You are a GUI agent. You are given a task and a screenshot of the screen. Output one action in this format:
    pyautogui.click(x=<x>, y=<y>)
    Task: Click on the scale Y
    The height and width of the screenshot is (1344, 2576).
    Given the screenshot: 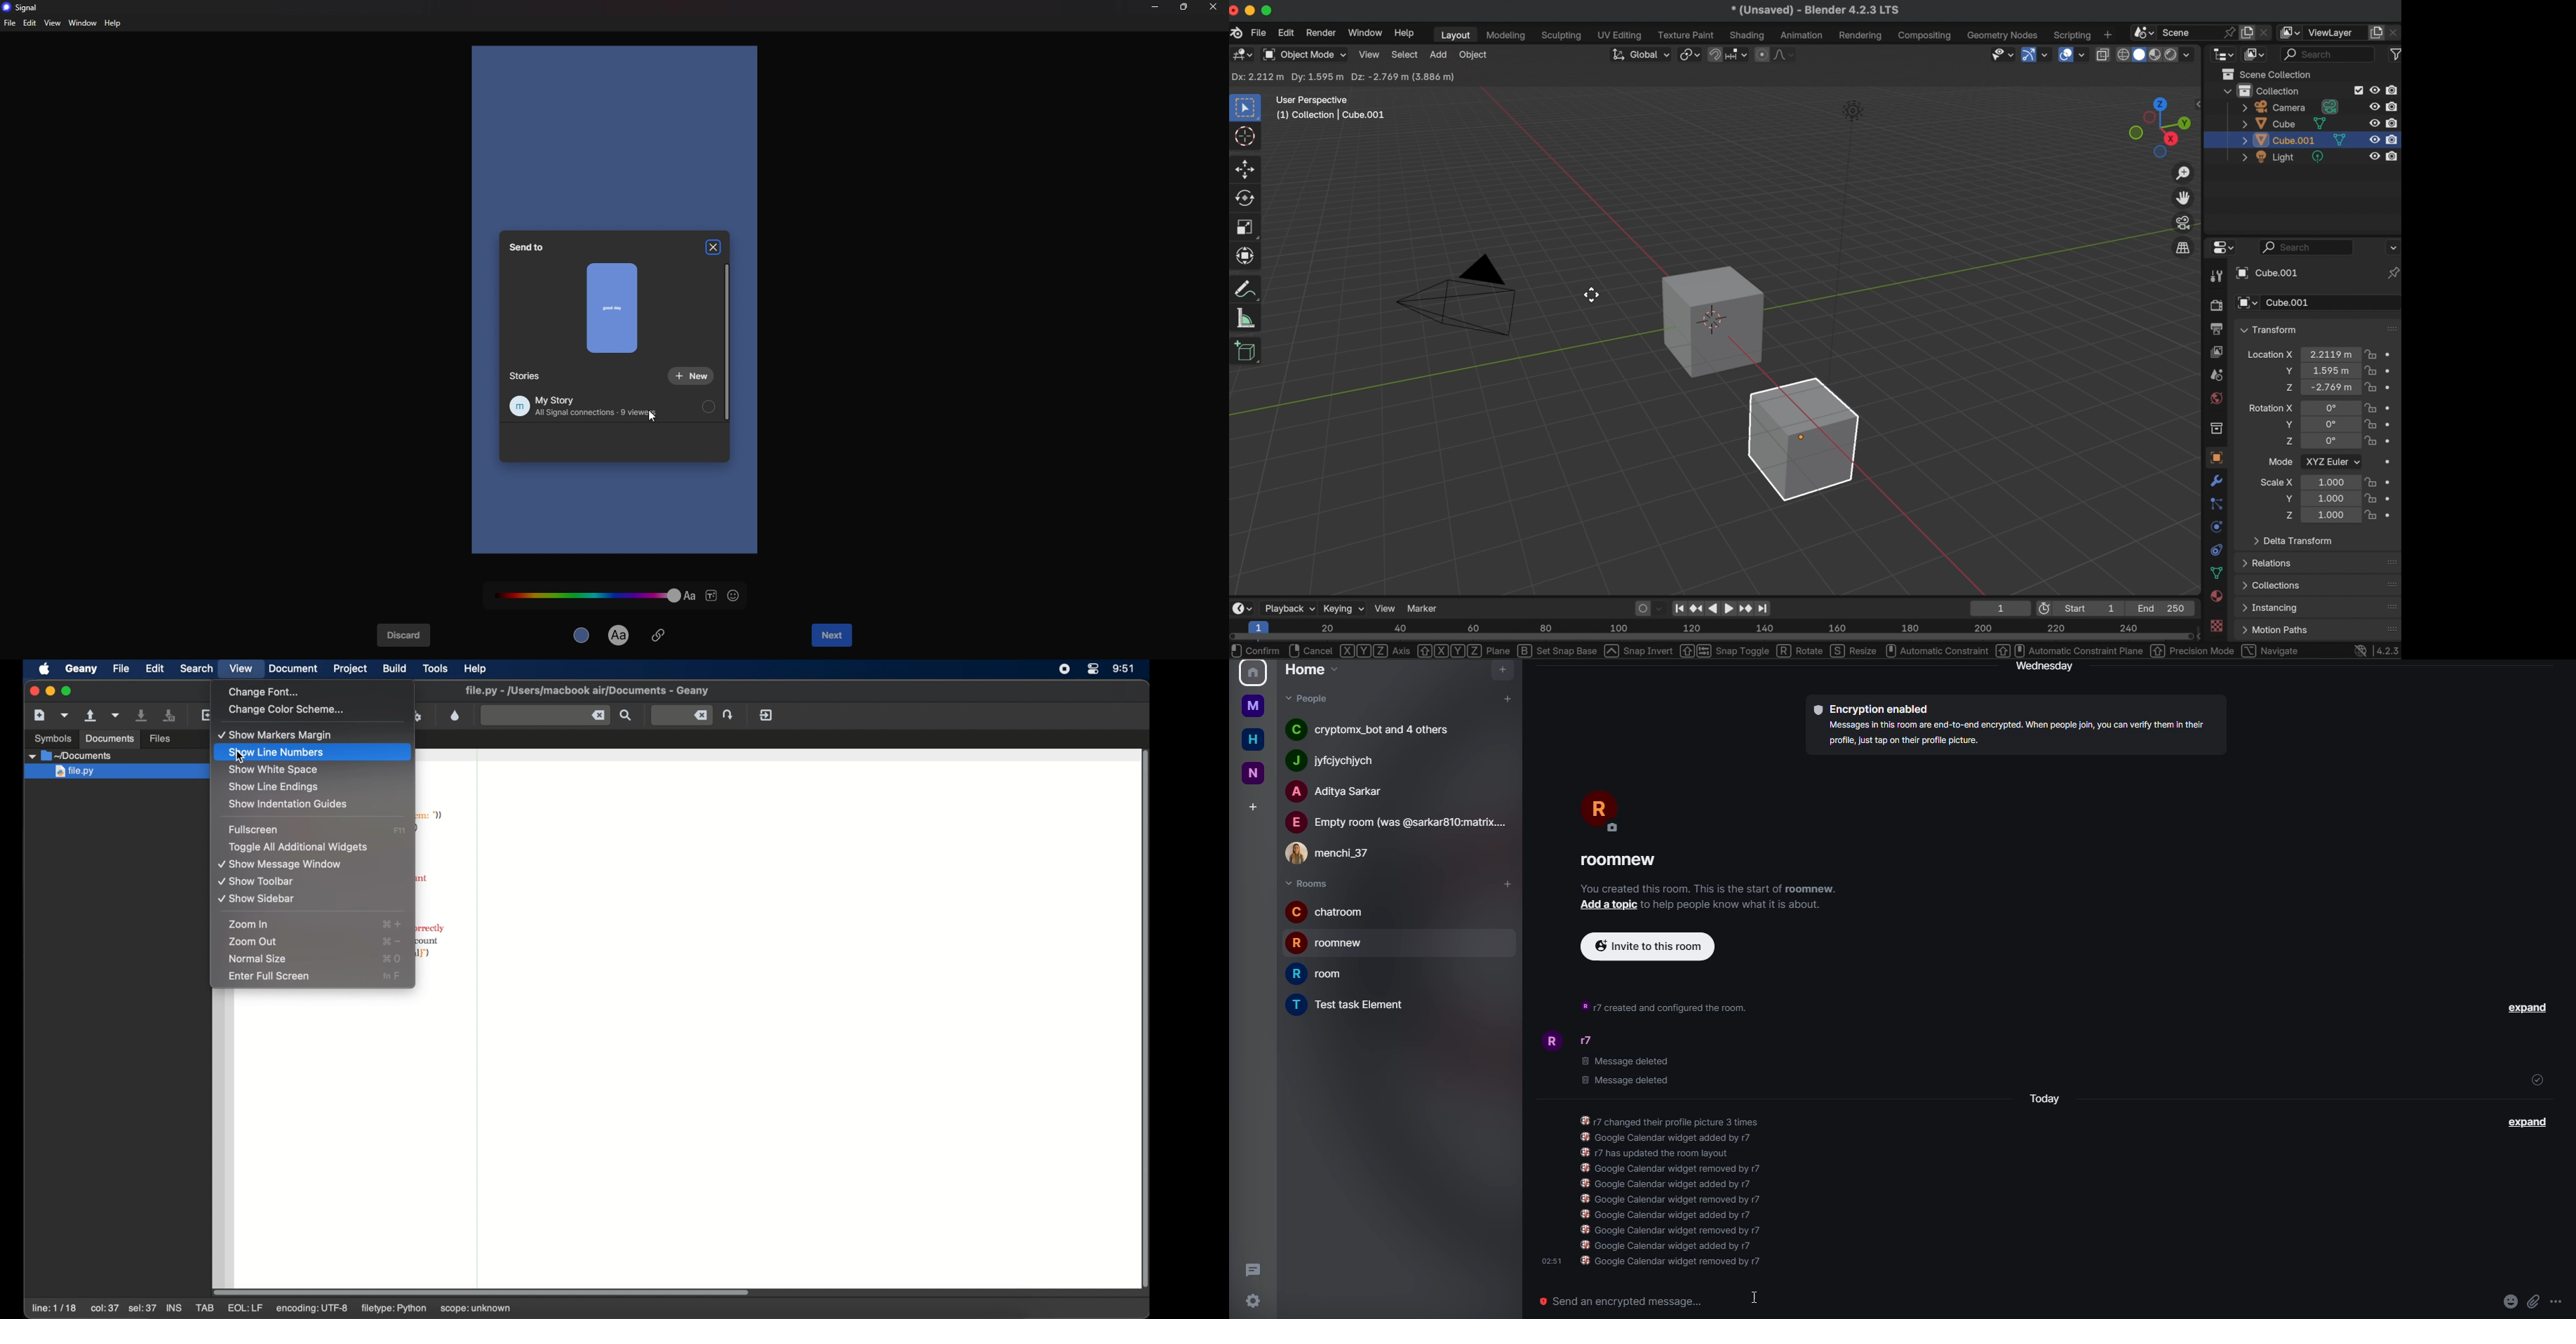 What is the action you would take?
    pyautogui.click(x=2285, y=498)
    